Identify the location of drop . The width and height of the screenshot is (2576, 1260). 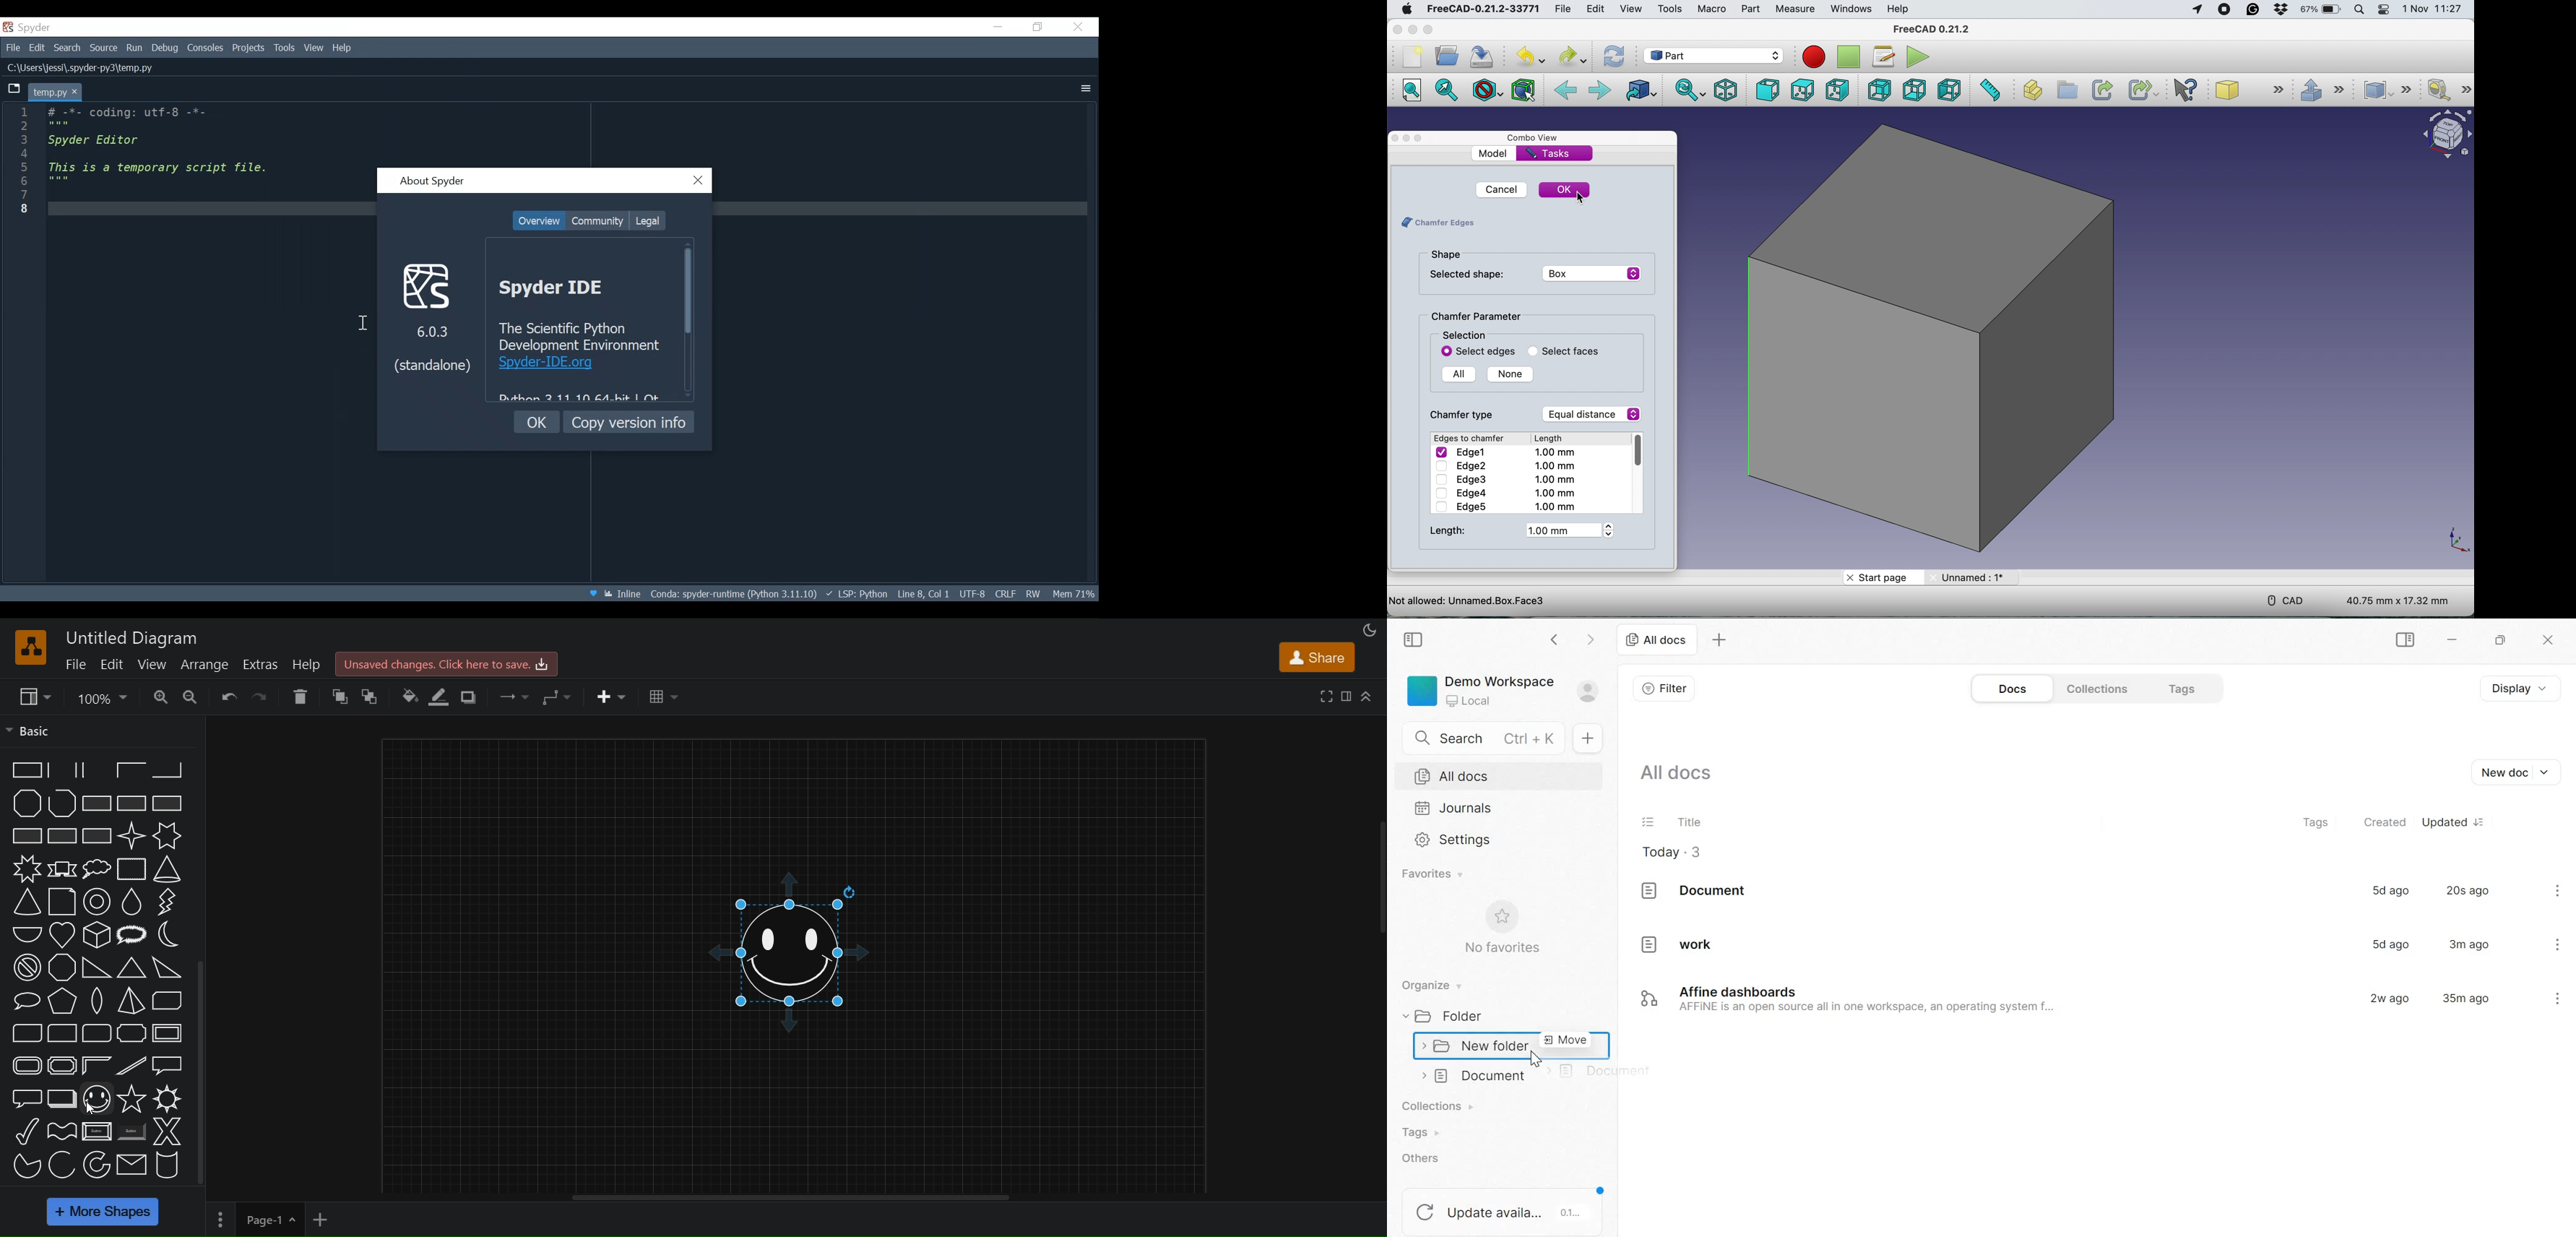
(134, 903).